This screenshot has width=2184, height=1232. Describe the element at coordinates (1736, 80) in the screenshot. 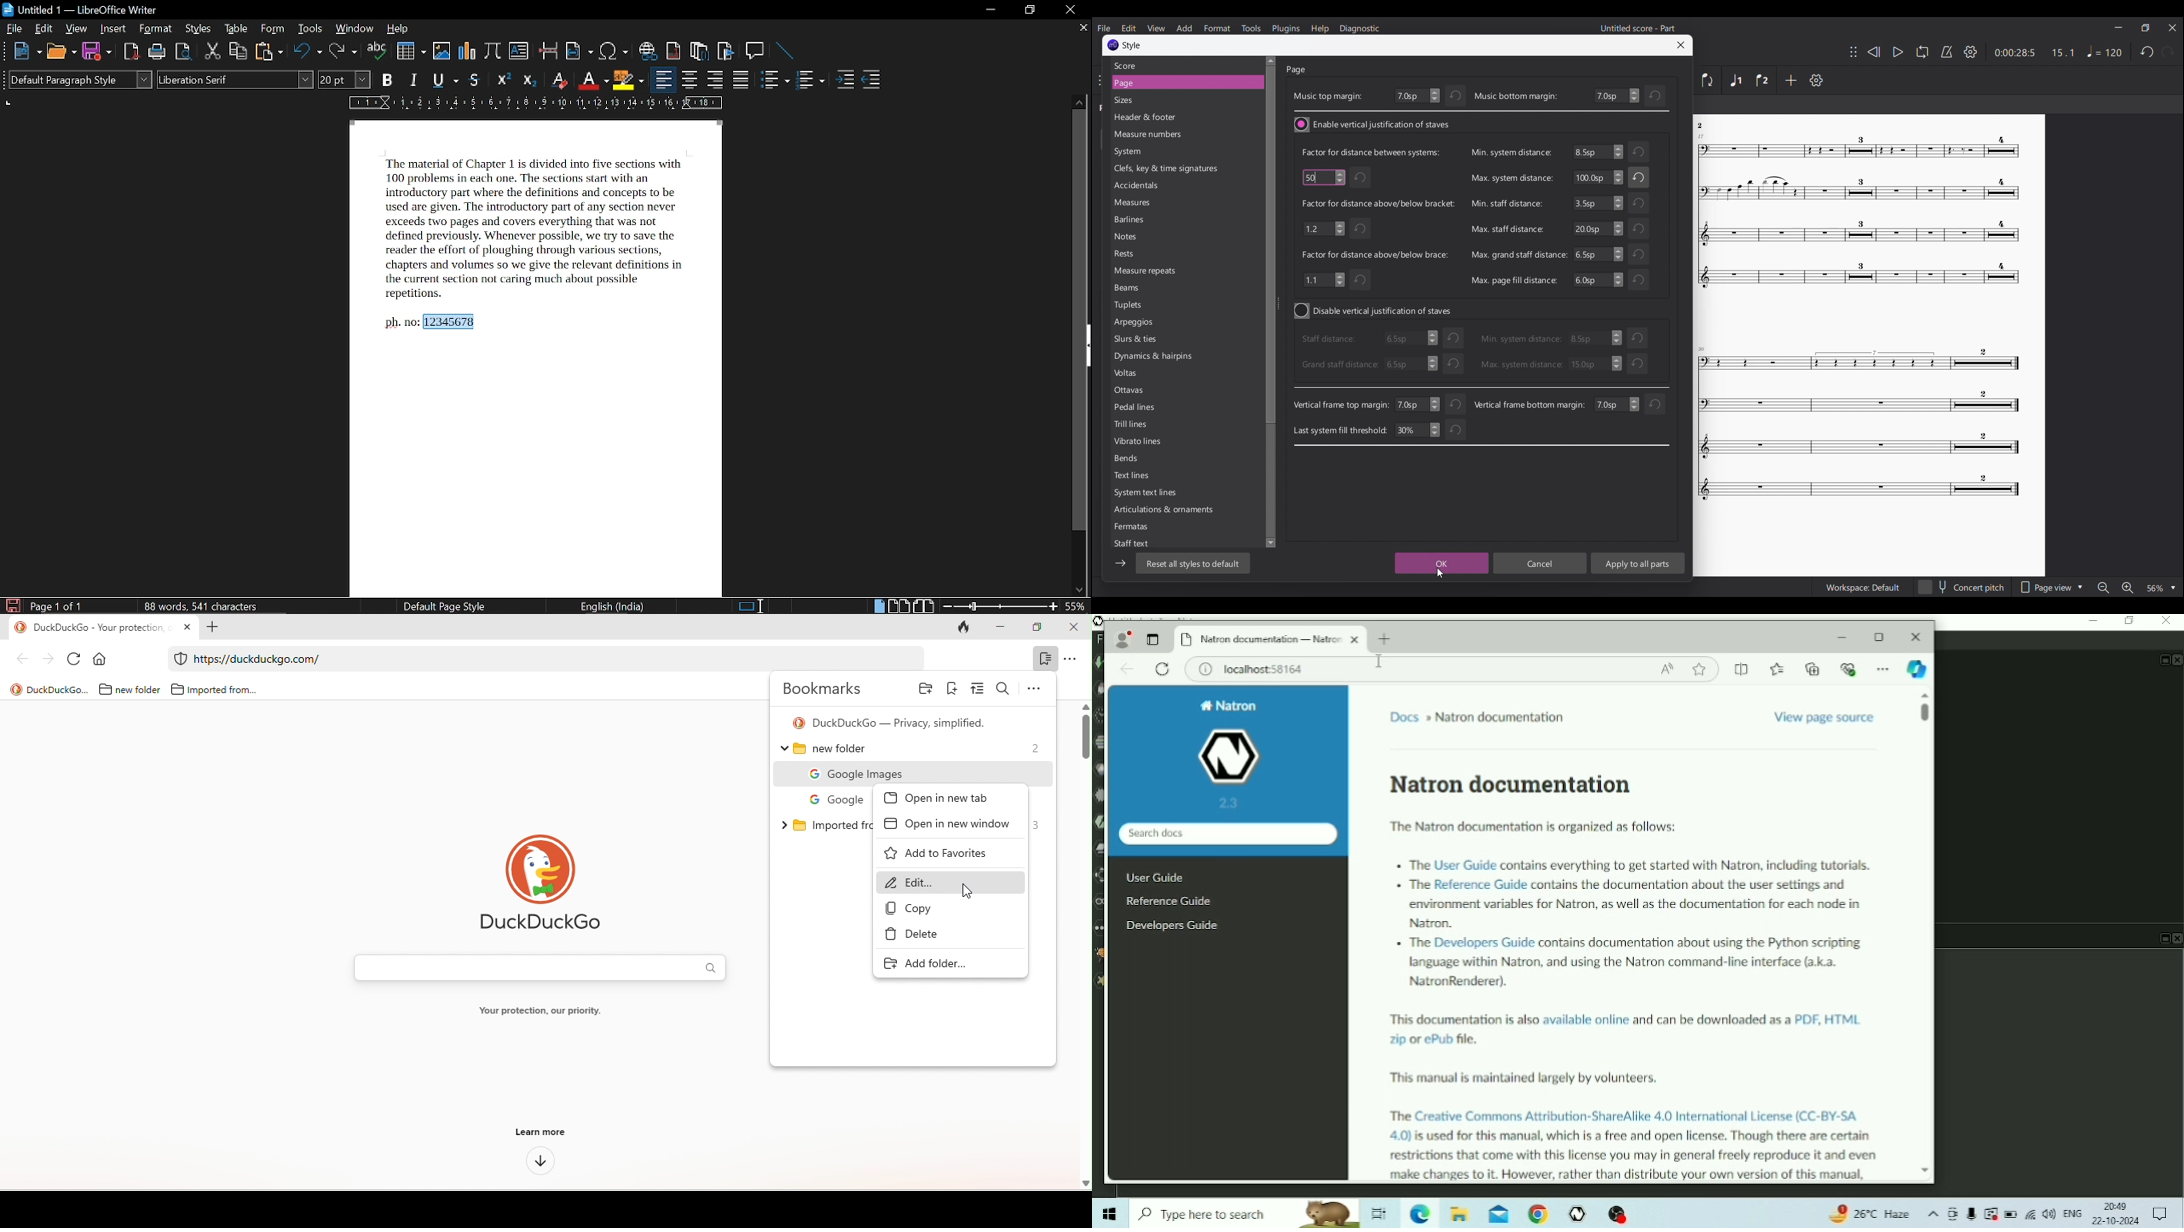

I see `Voice 1` at that location.